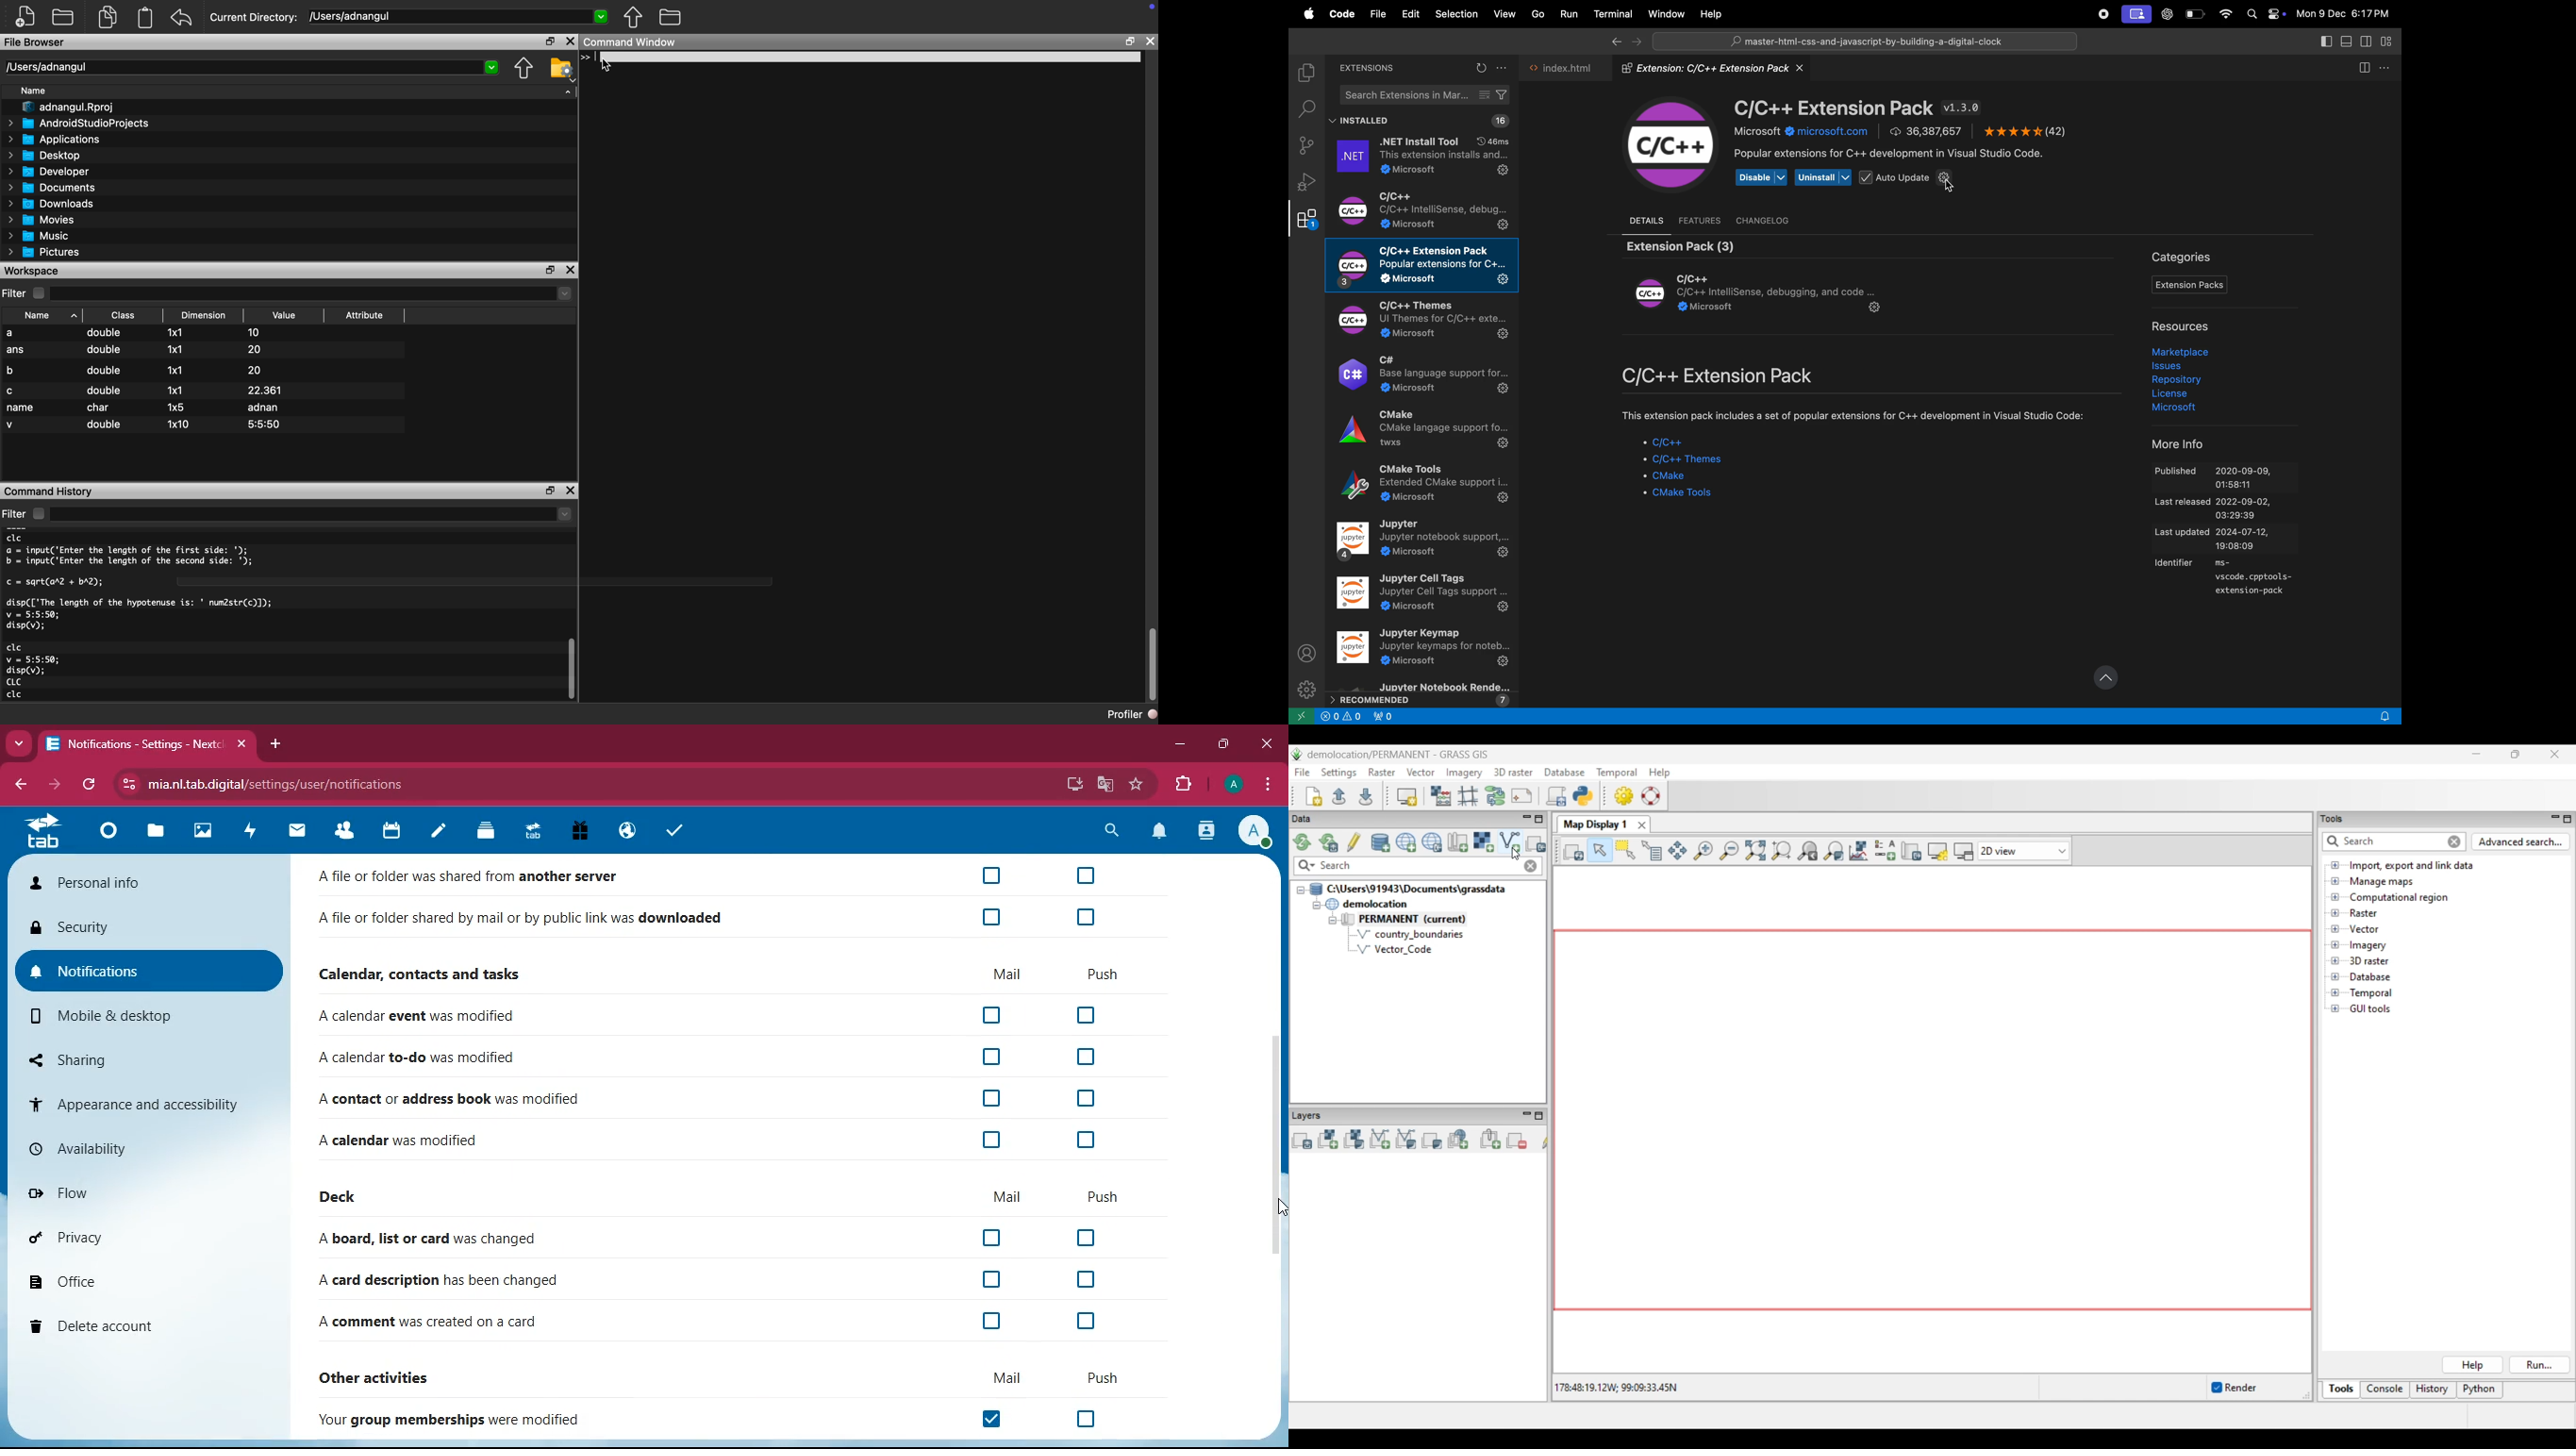 The width and height of the screenshot is (2576, 1456). I want to click on battery, so click(2195, 14).